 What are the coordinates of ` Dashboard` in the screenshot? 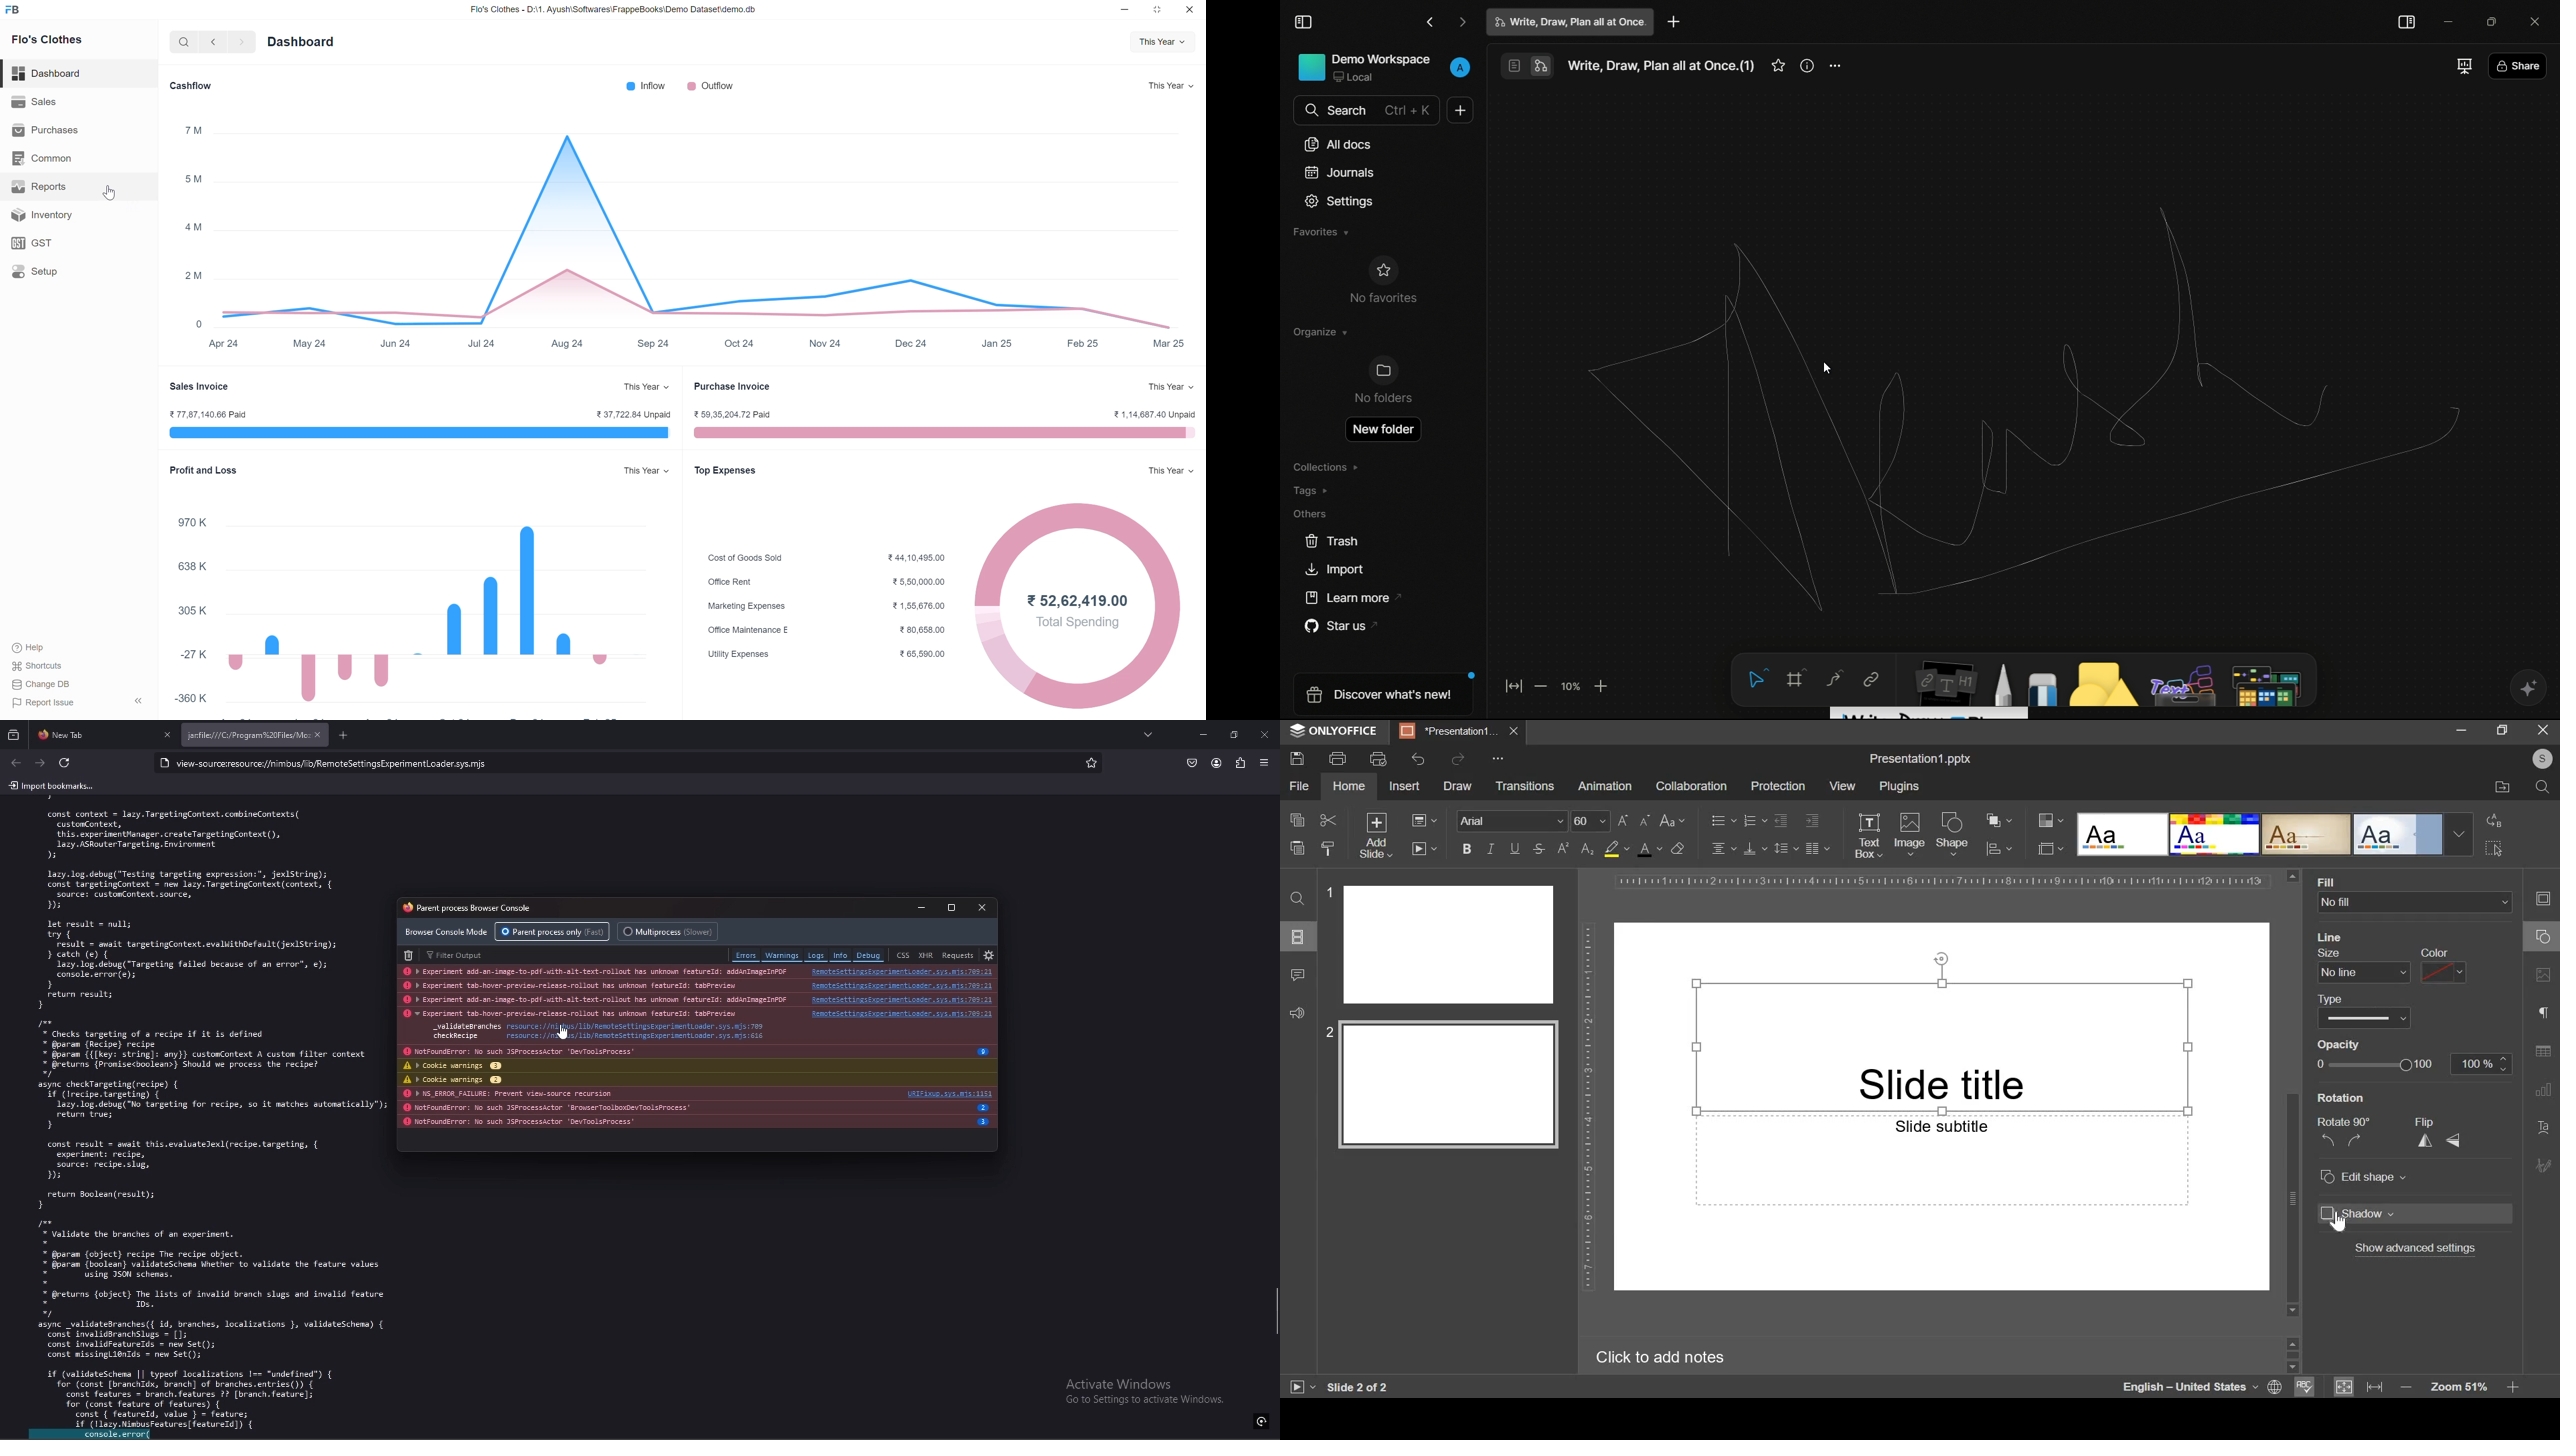 It's located at (53, 74).